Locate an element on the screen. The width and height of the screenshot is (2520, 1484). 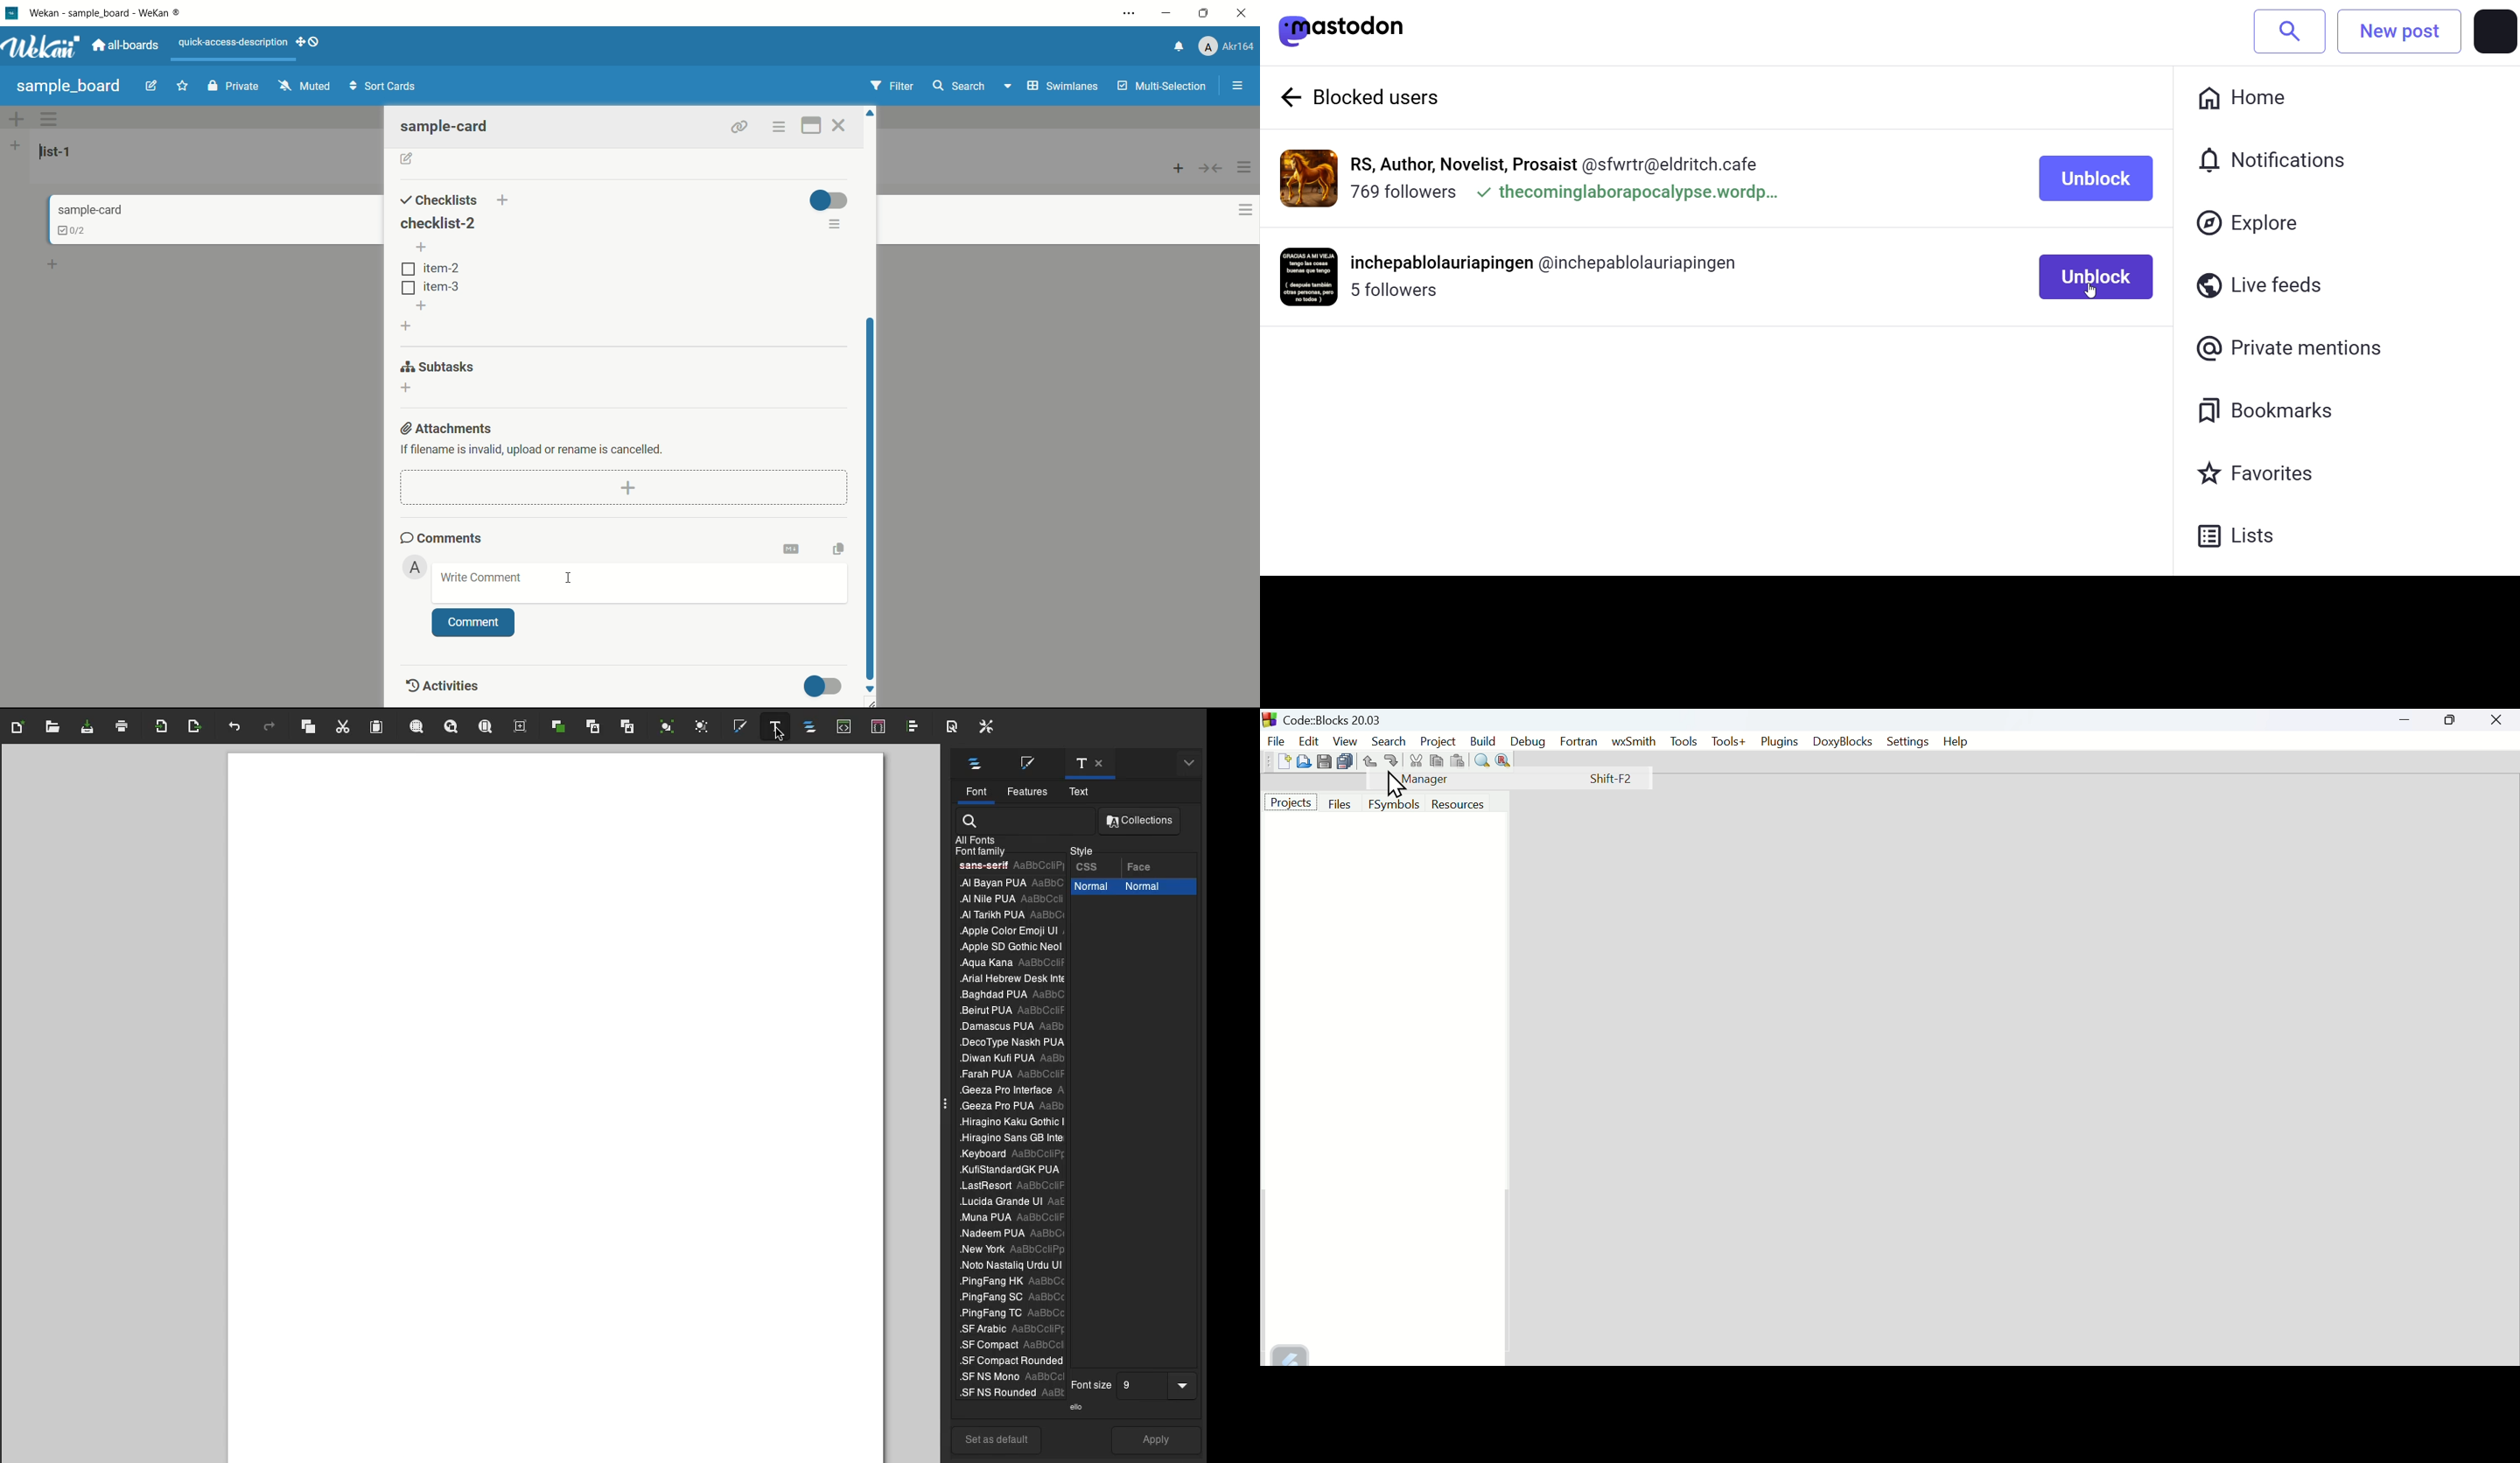
toggle button is located at coordinates (828, 200).